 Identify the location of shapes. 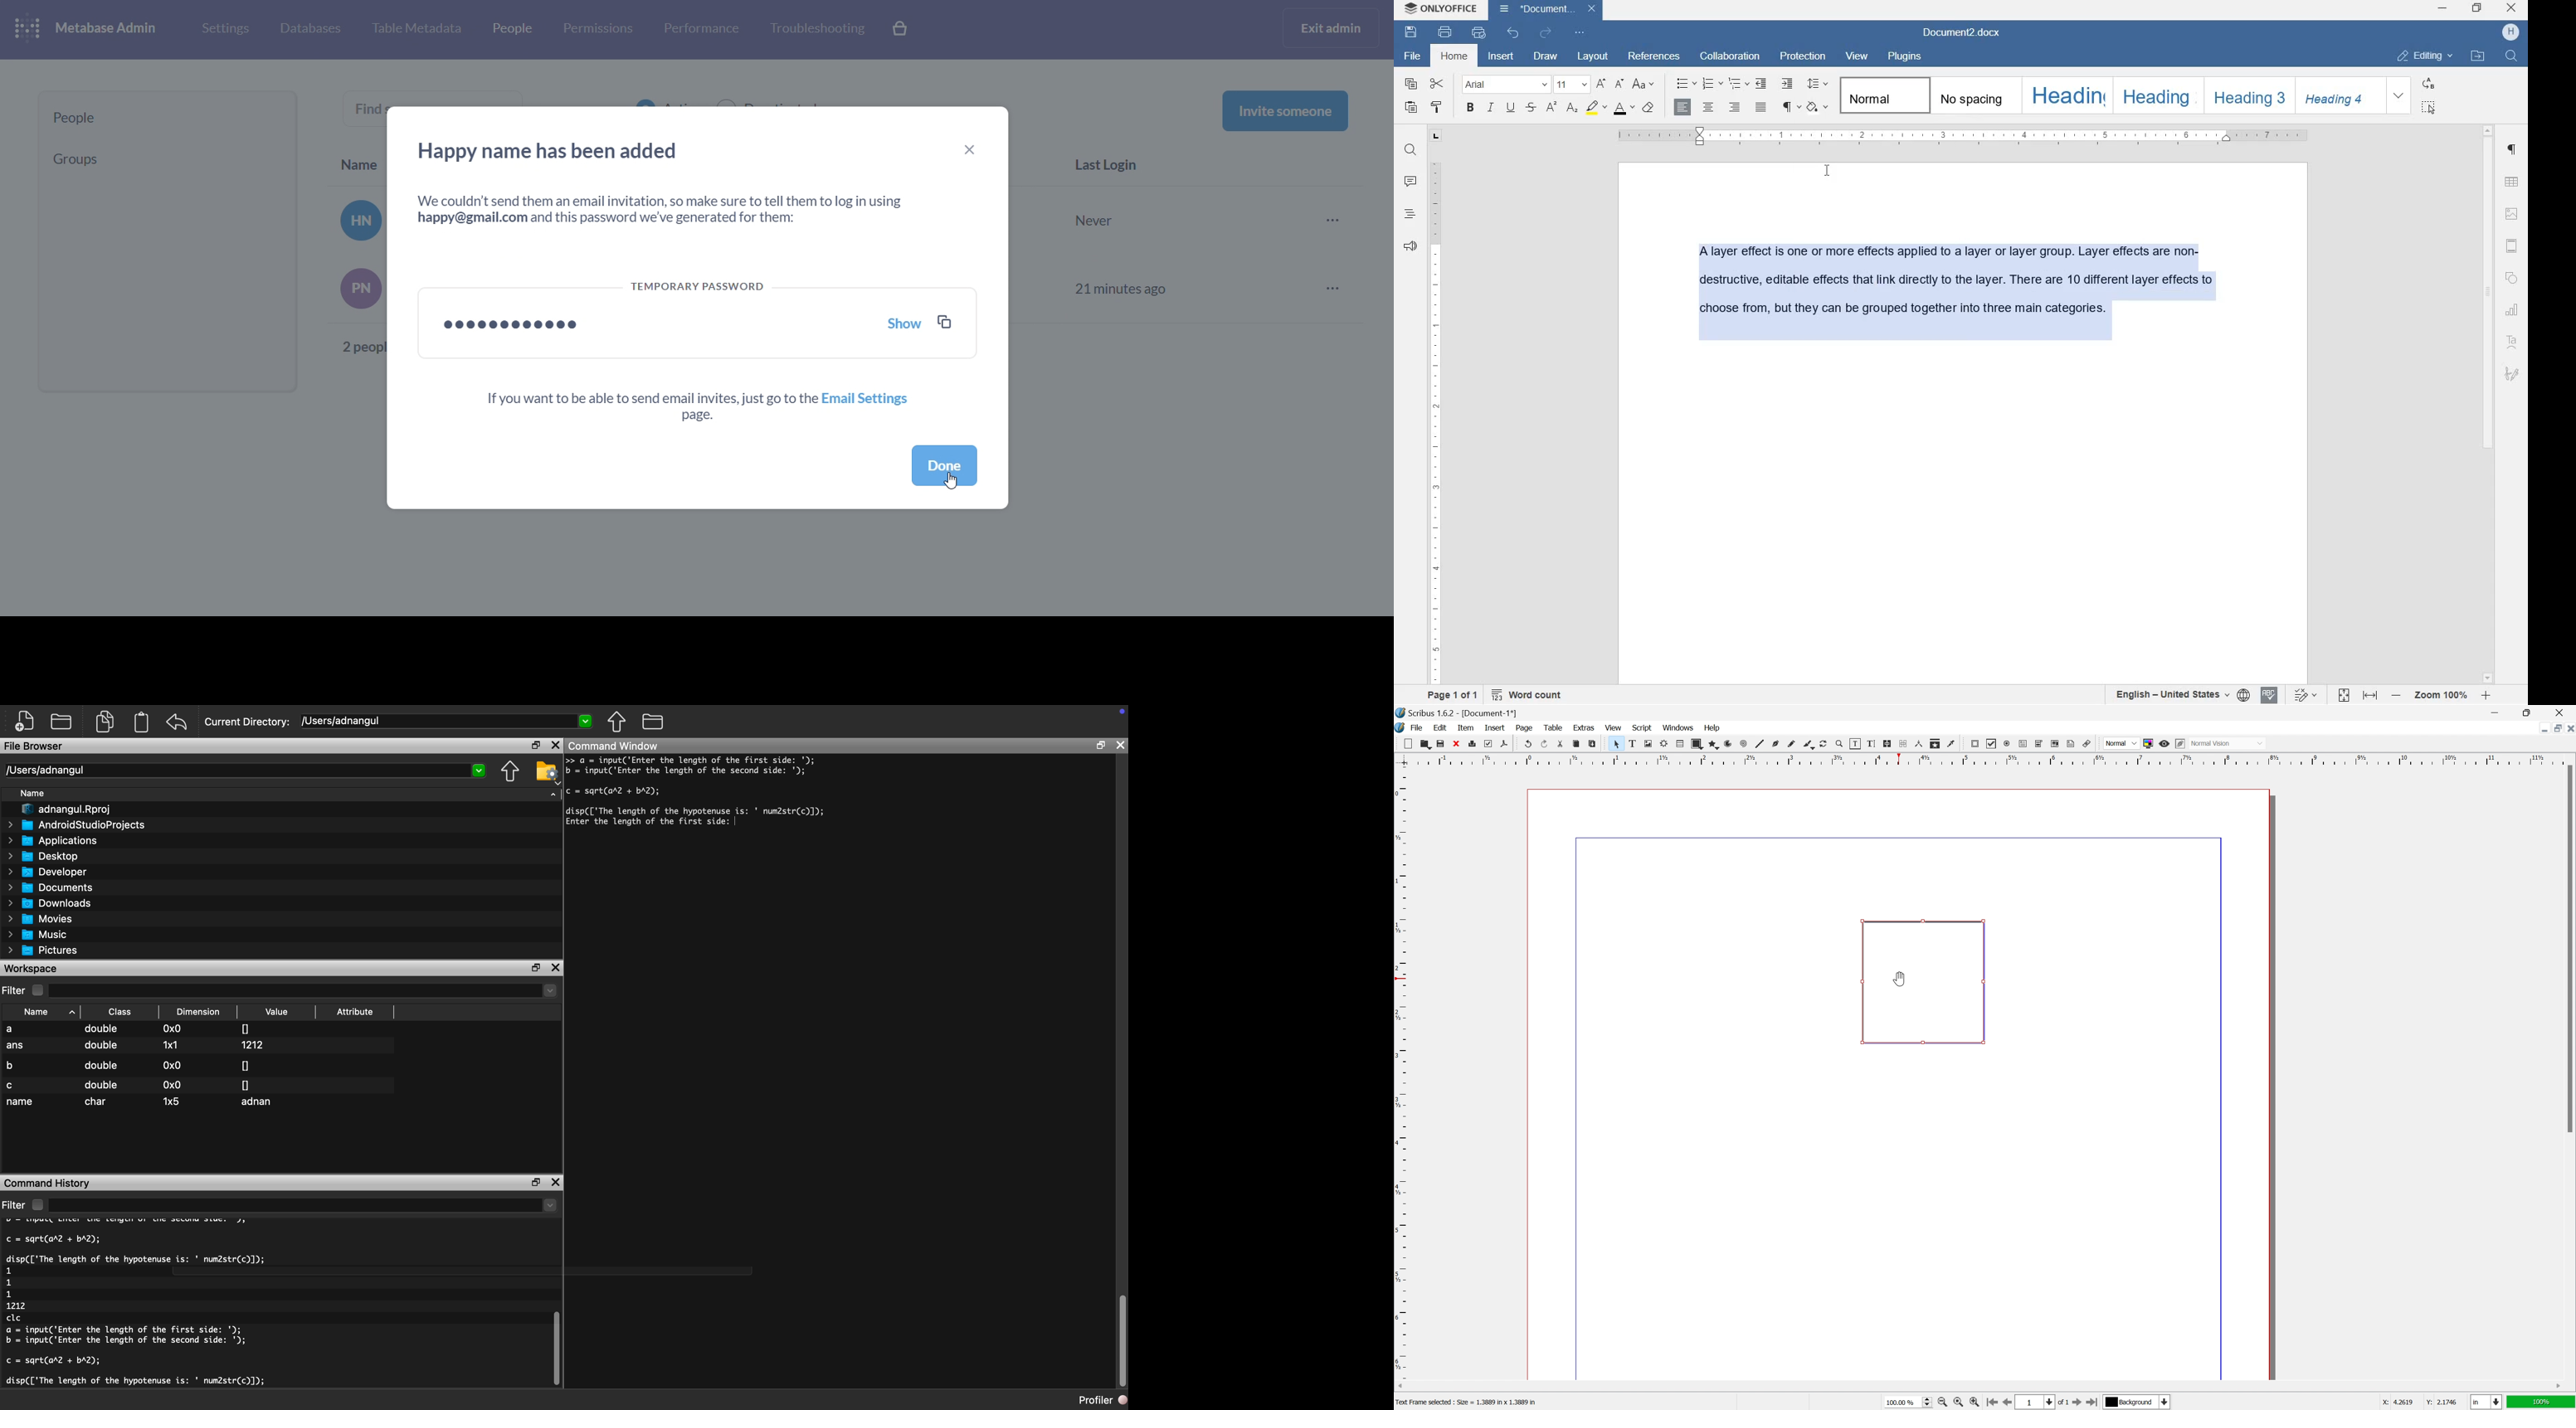
(2512, 276).